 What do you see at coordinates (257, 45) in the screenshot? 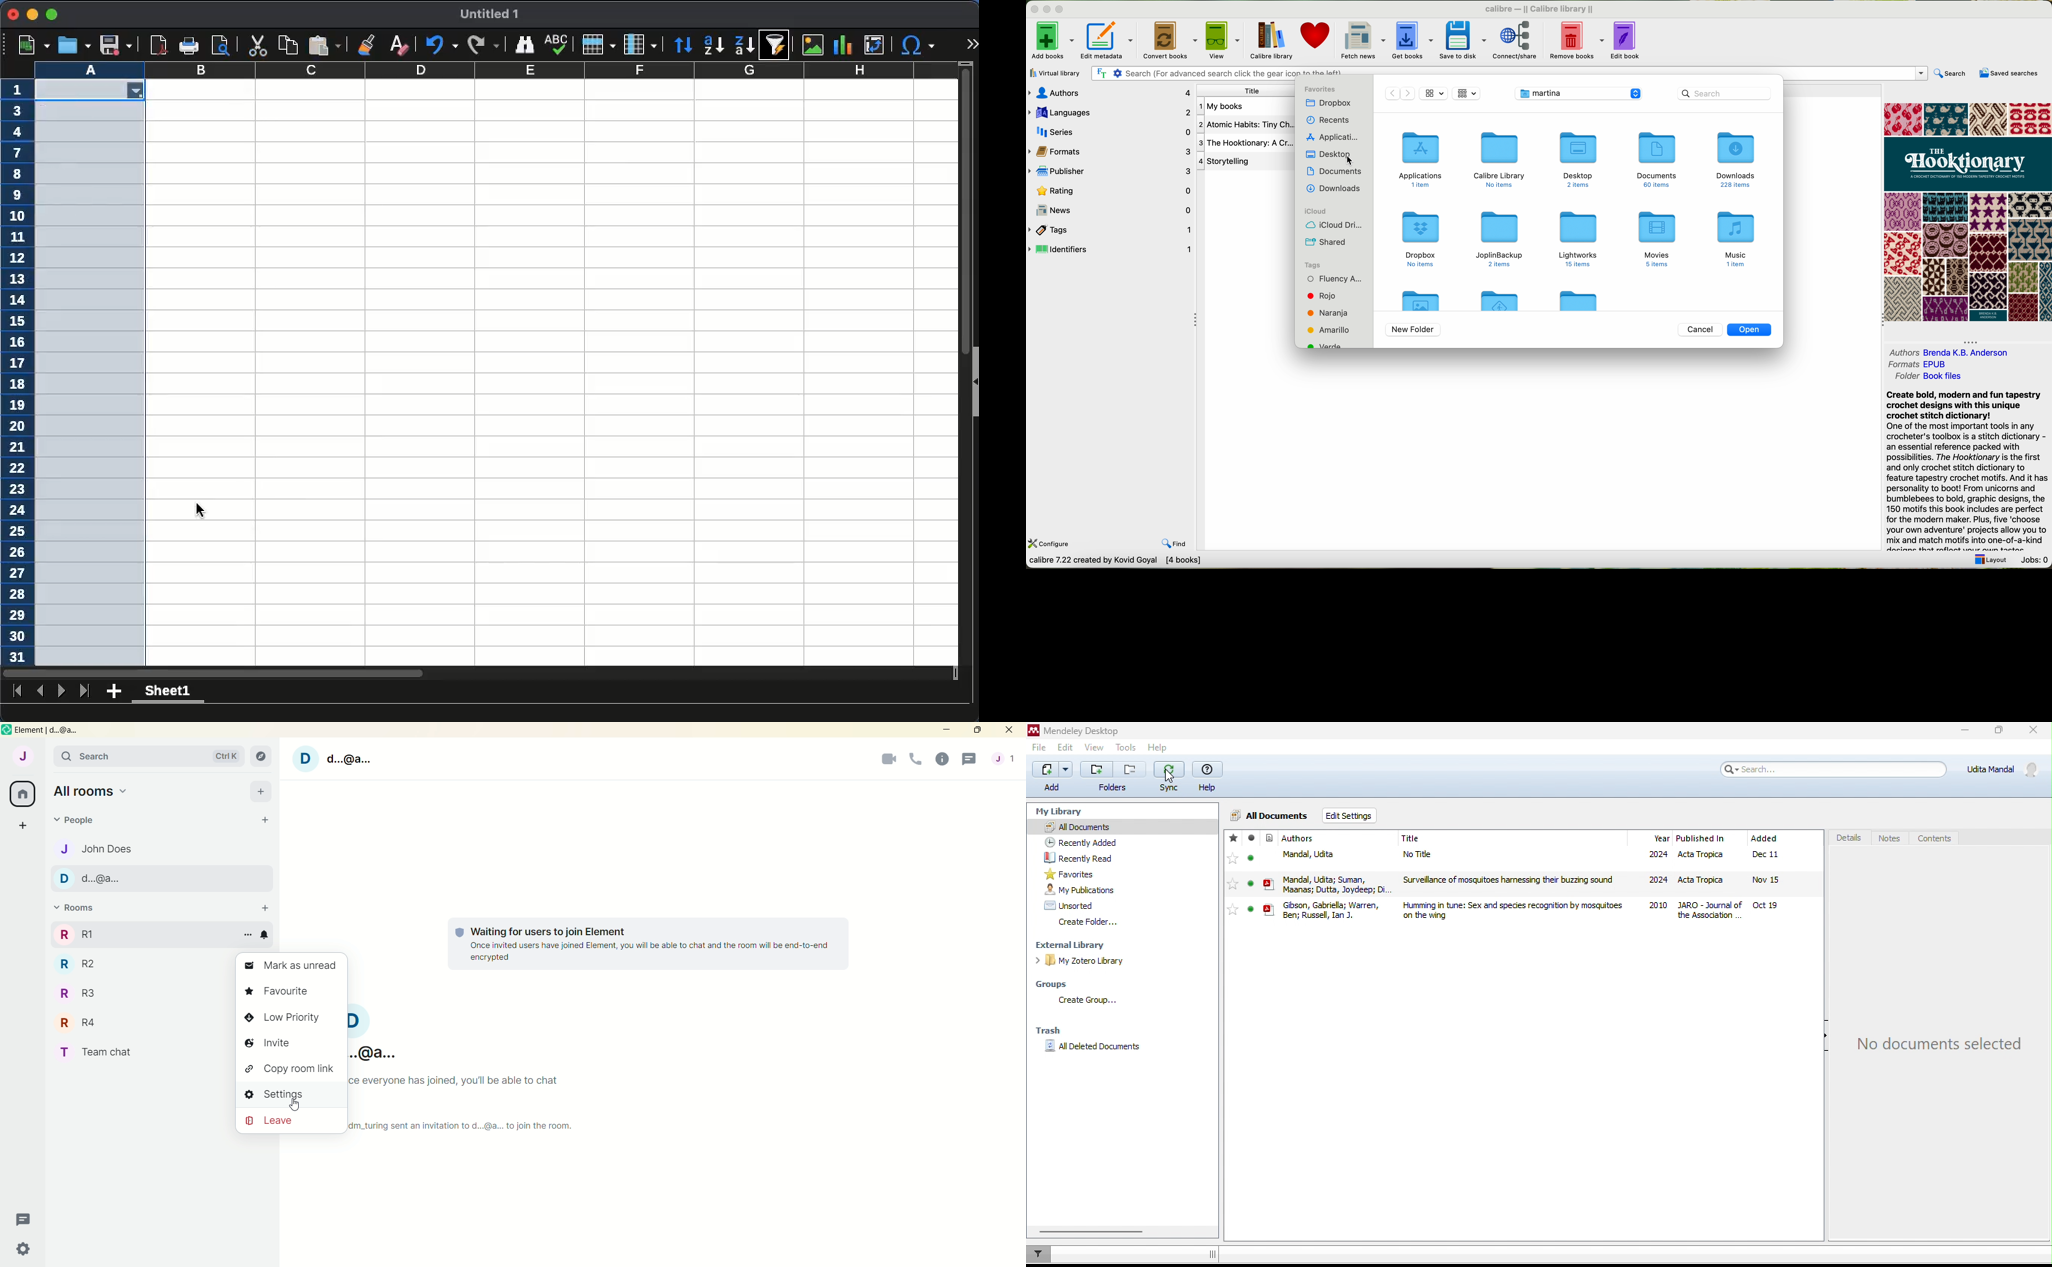
I see `cut` at bounding box center [257, 45].